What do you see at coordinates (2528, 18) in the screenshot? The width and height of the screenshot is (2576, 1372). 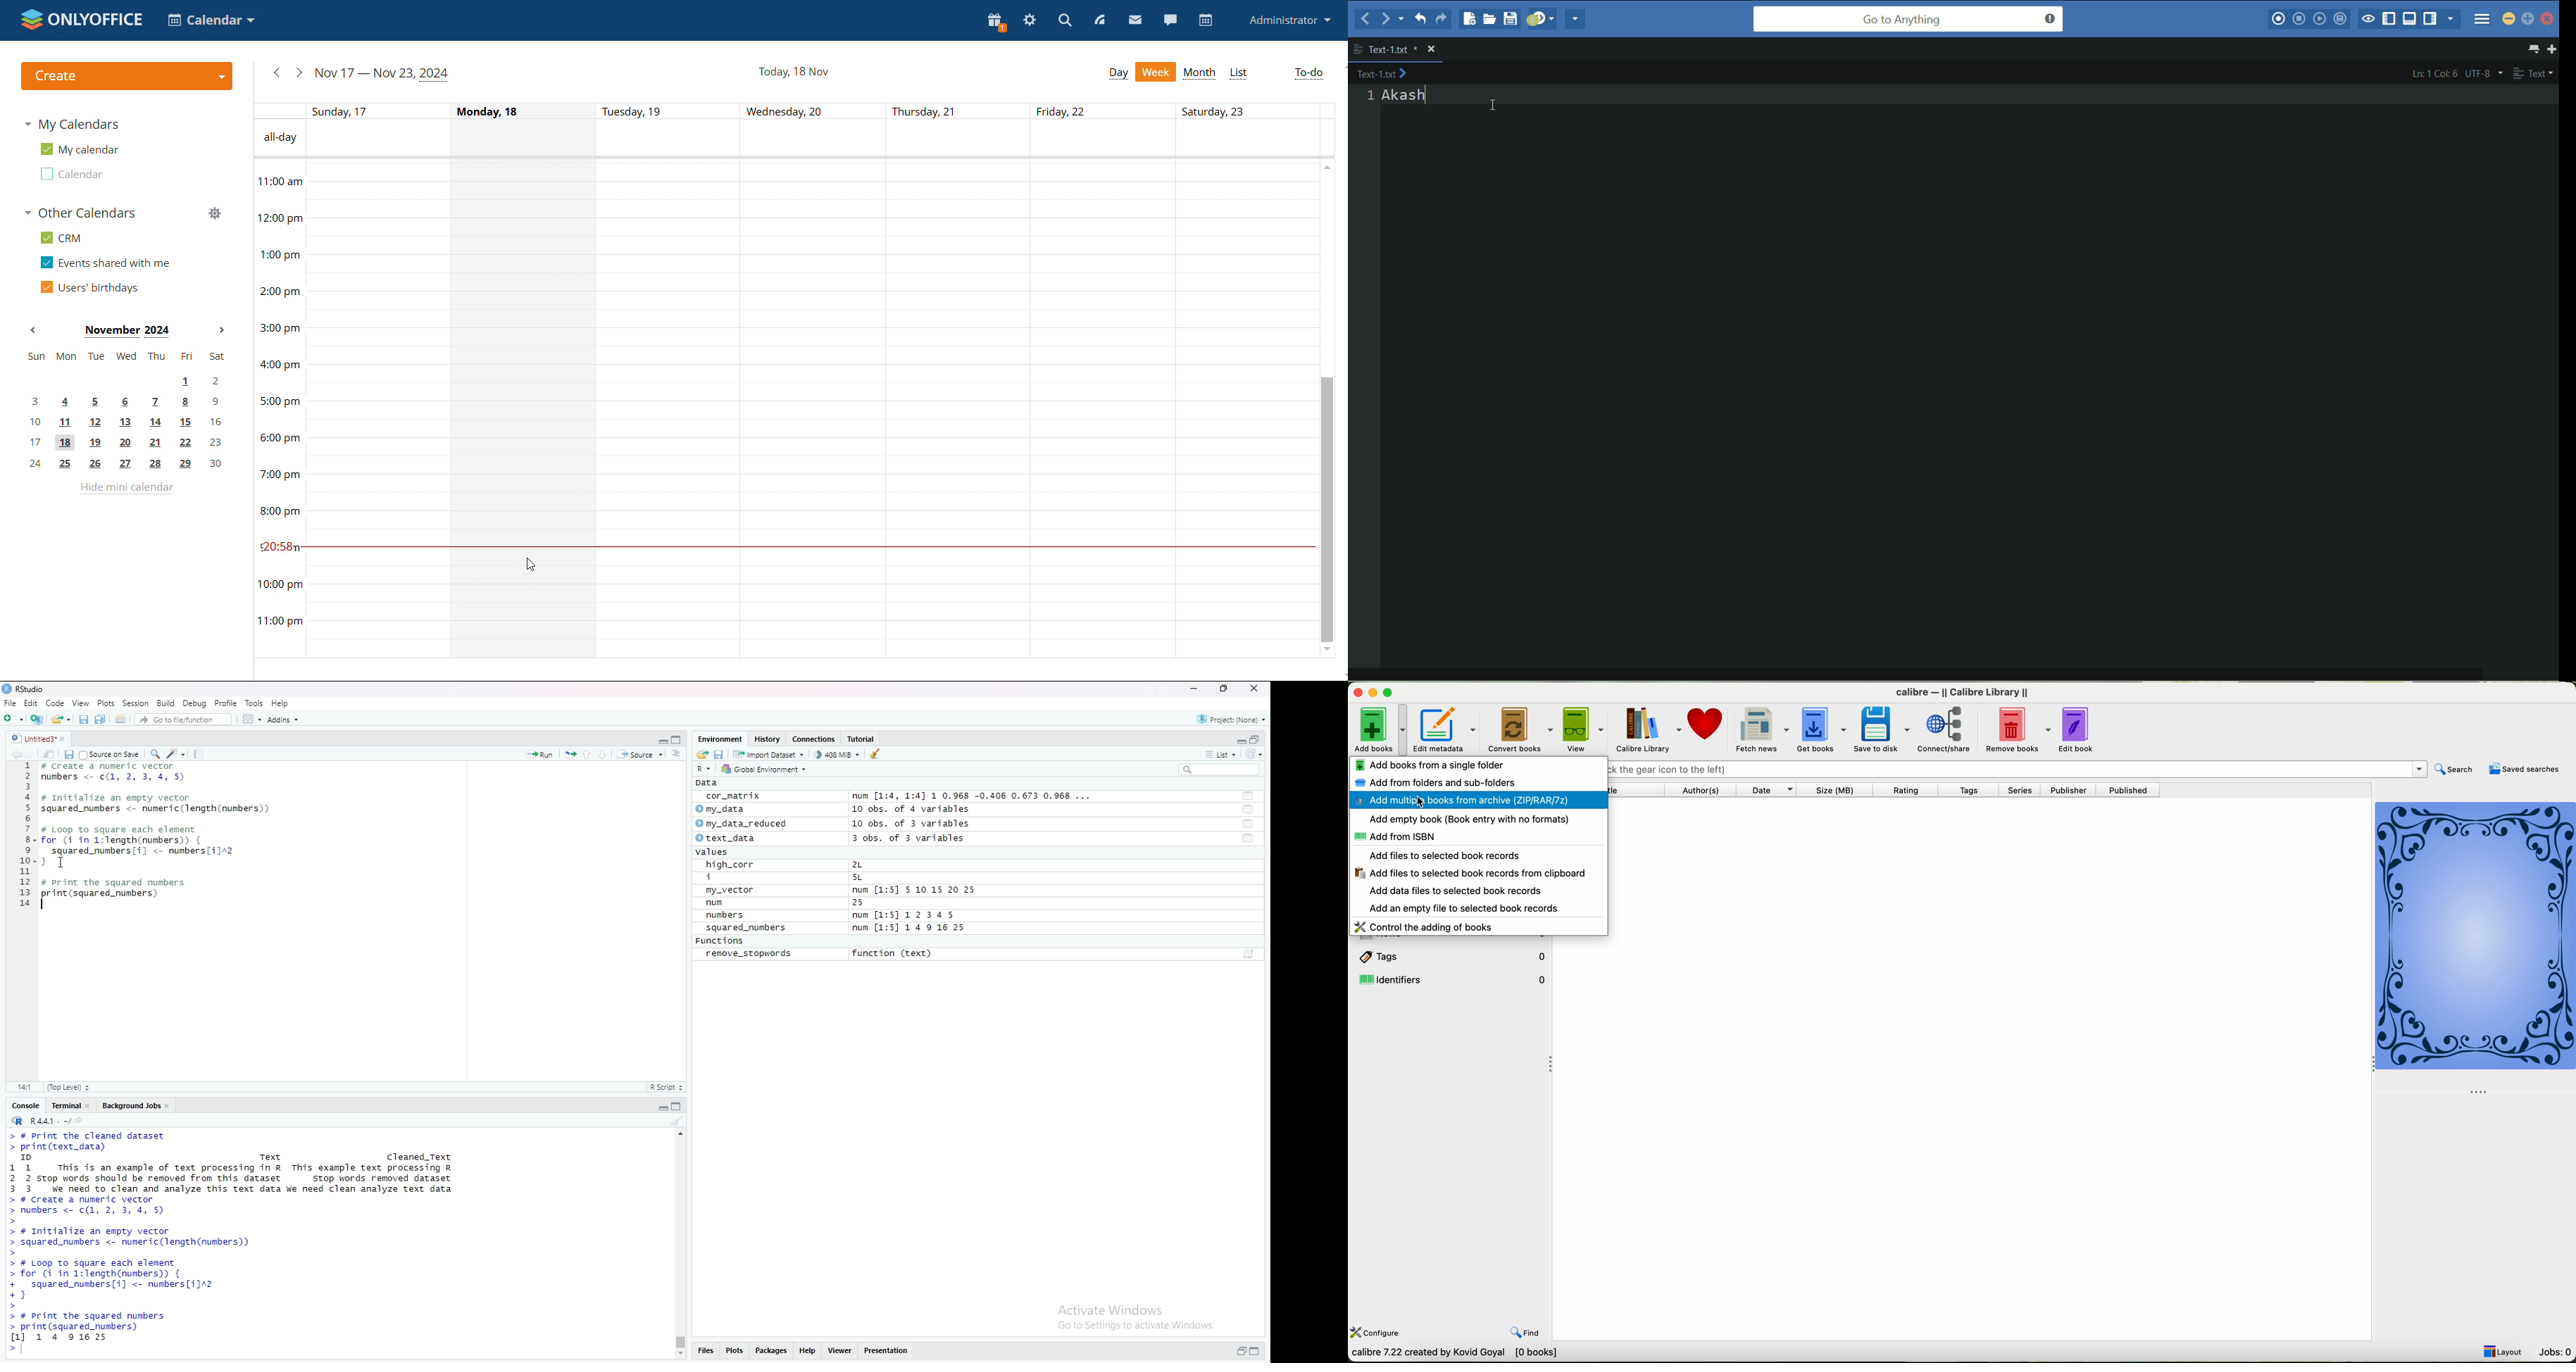 I see `maximize` at bounding box center [2528, 18].